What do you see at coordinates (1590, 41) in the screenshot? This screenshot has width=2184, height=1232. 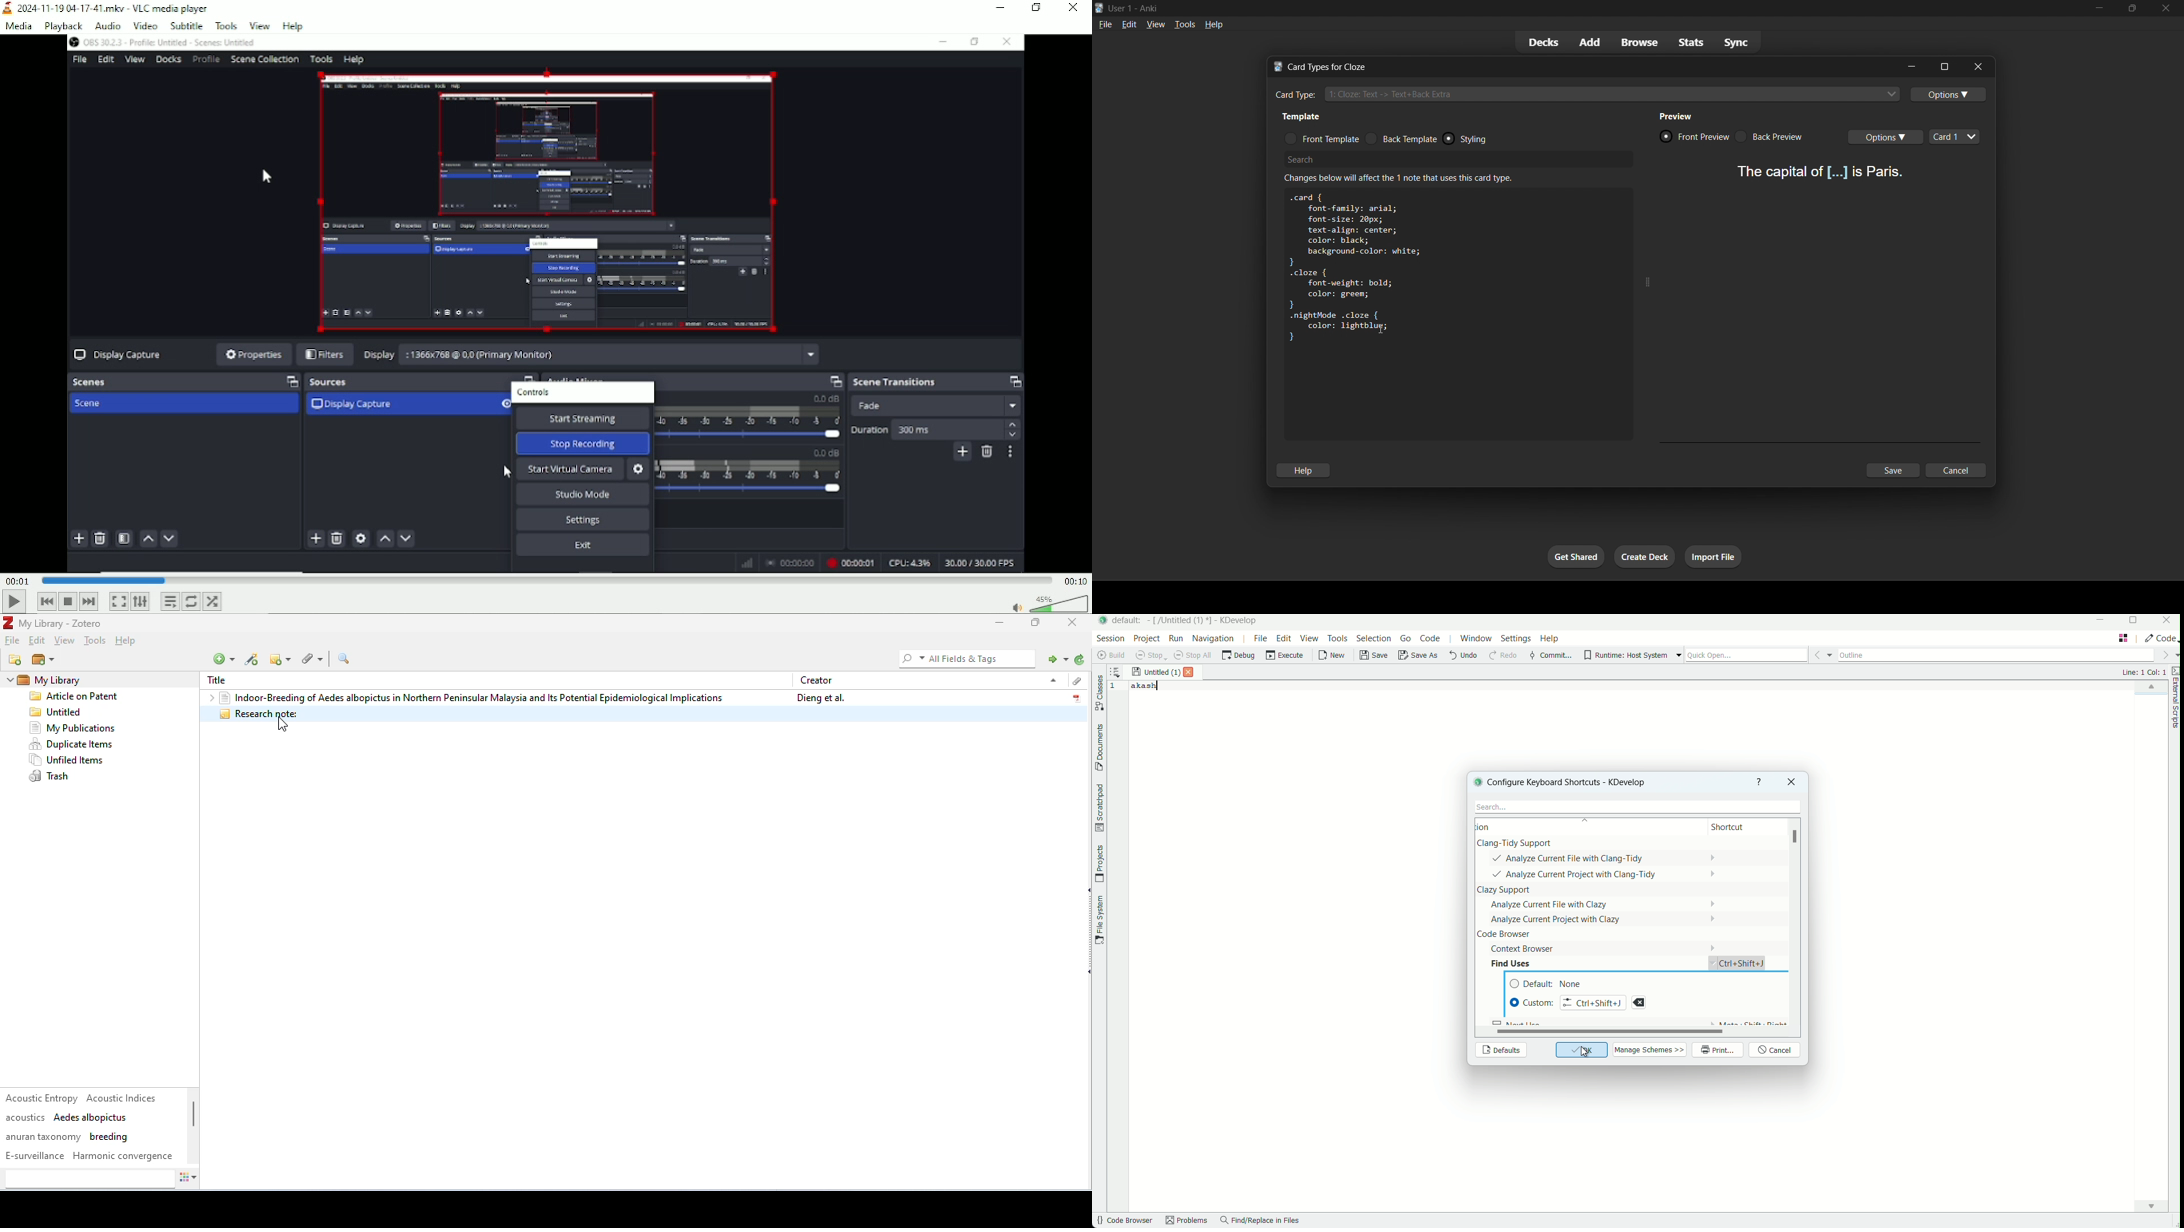 I see `add` at bounding box center [1590, 41].